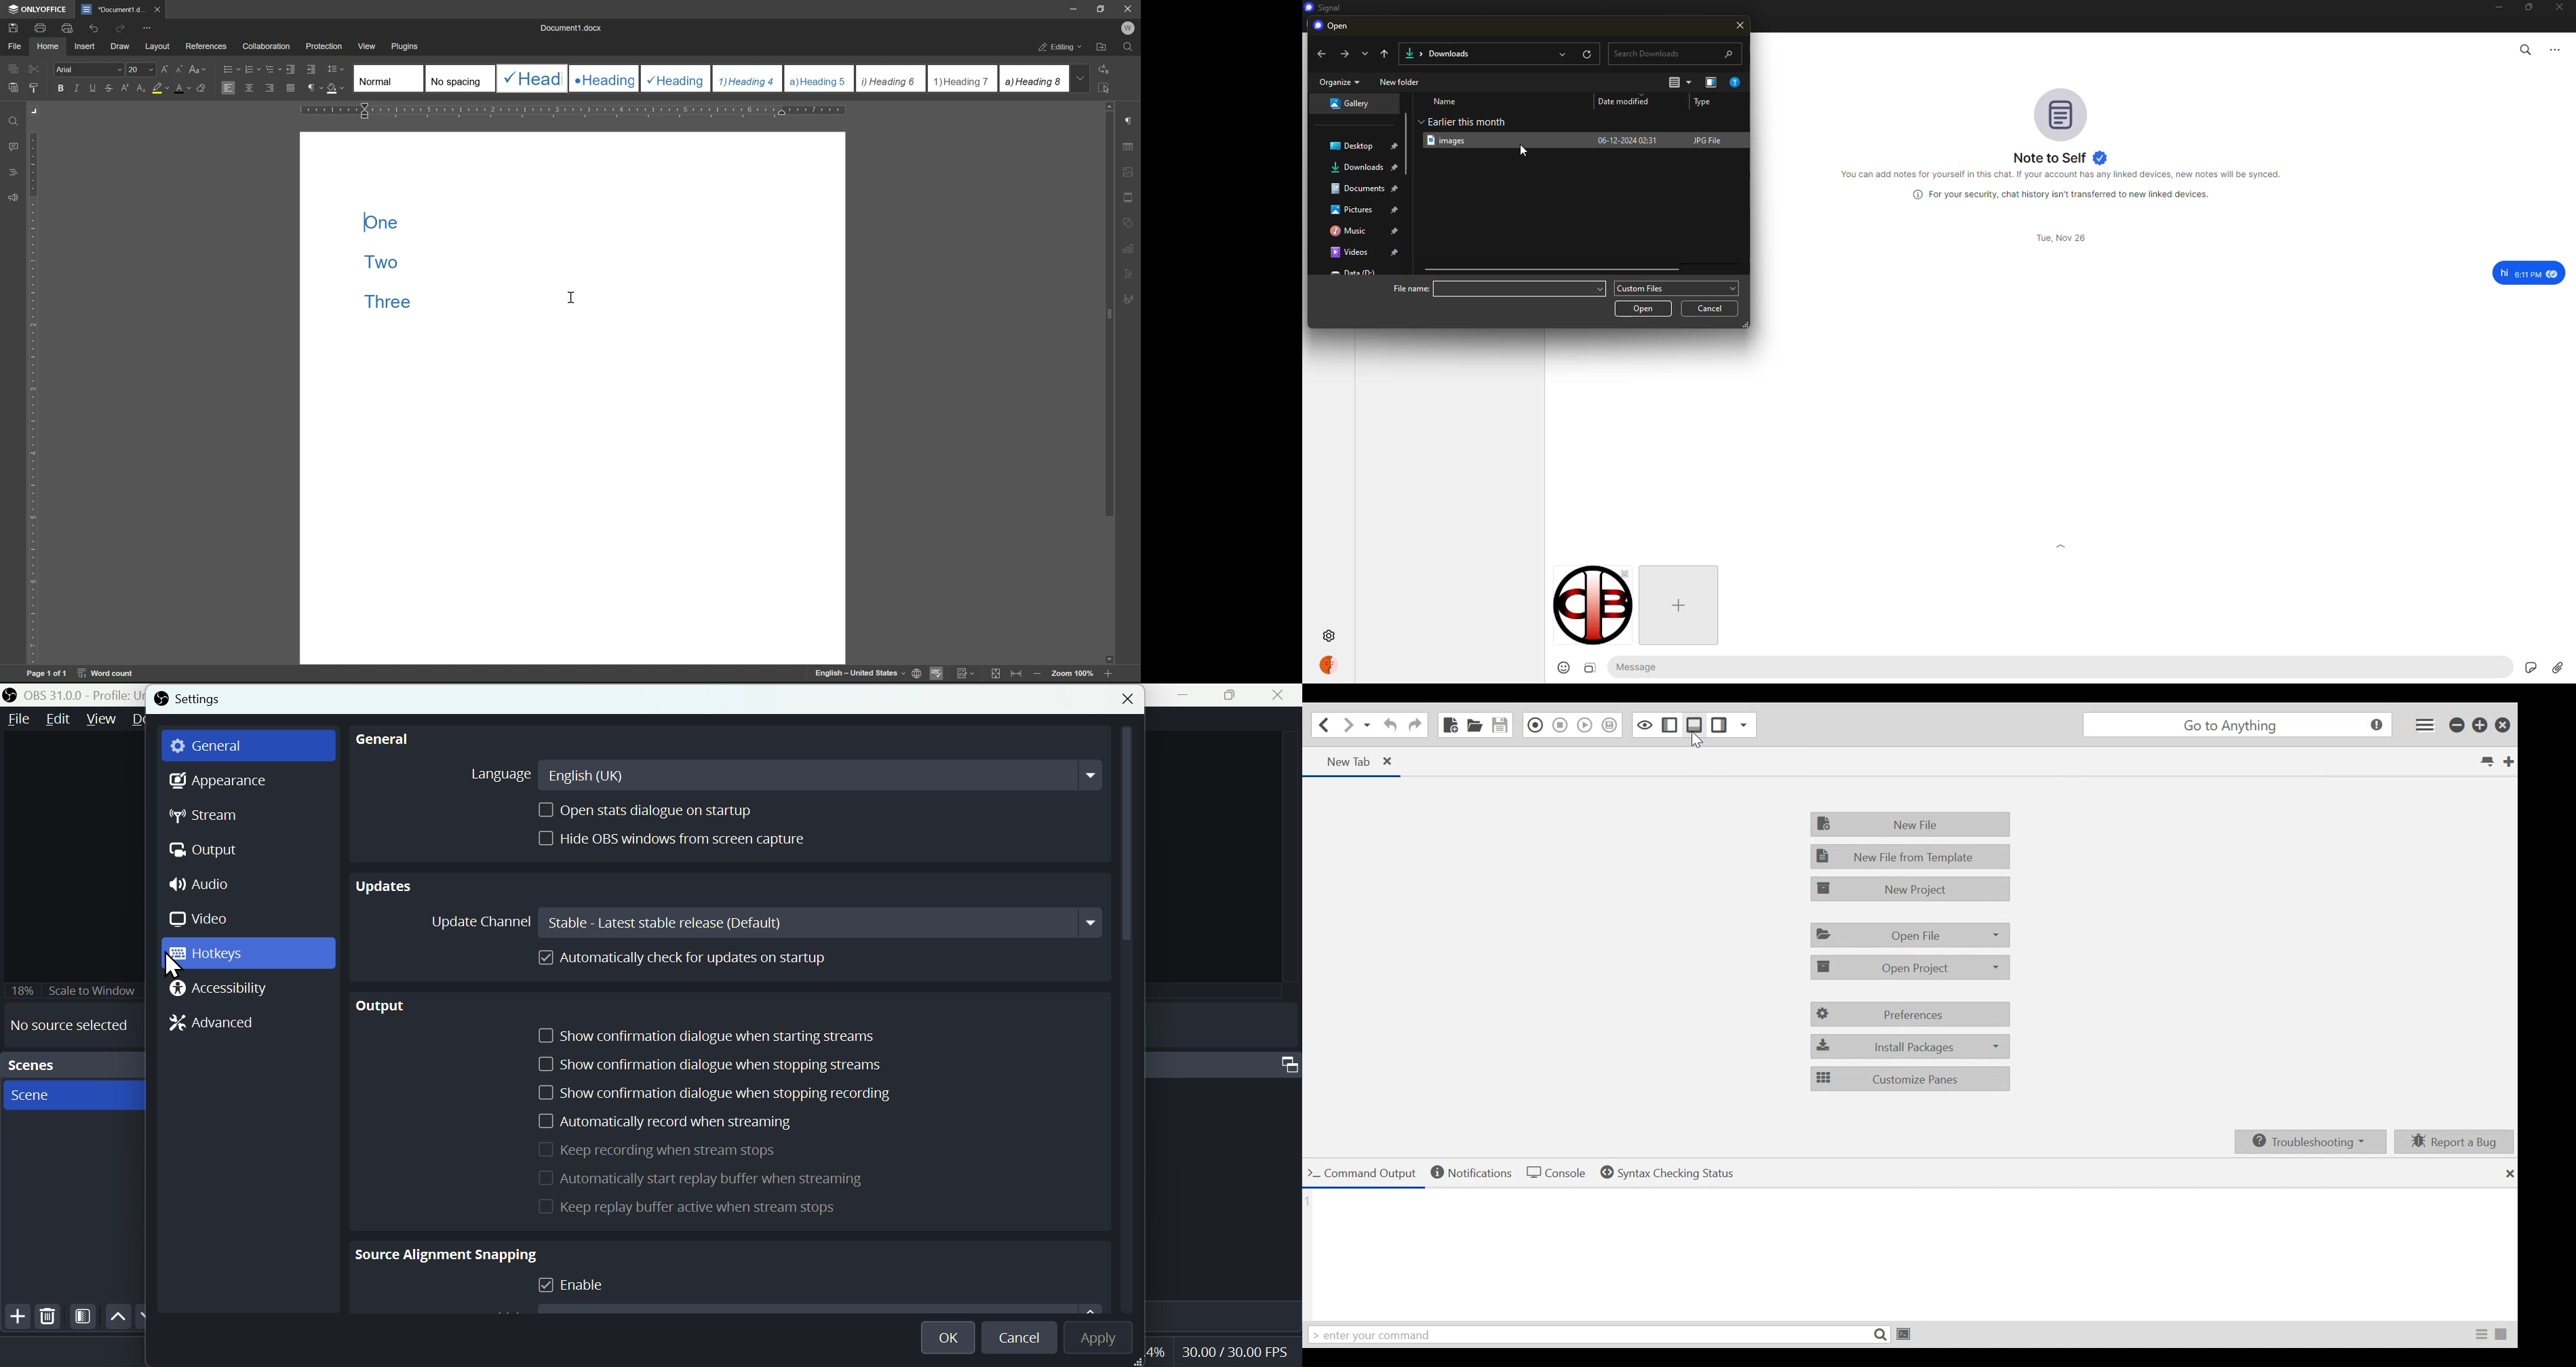 The width and height of the screenshot is (2576, 1372). Describe the element at coordinates (149, 720) in the screenshot. I see `Docks` at that location.